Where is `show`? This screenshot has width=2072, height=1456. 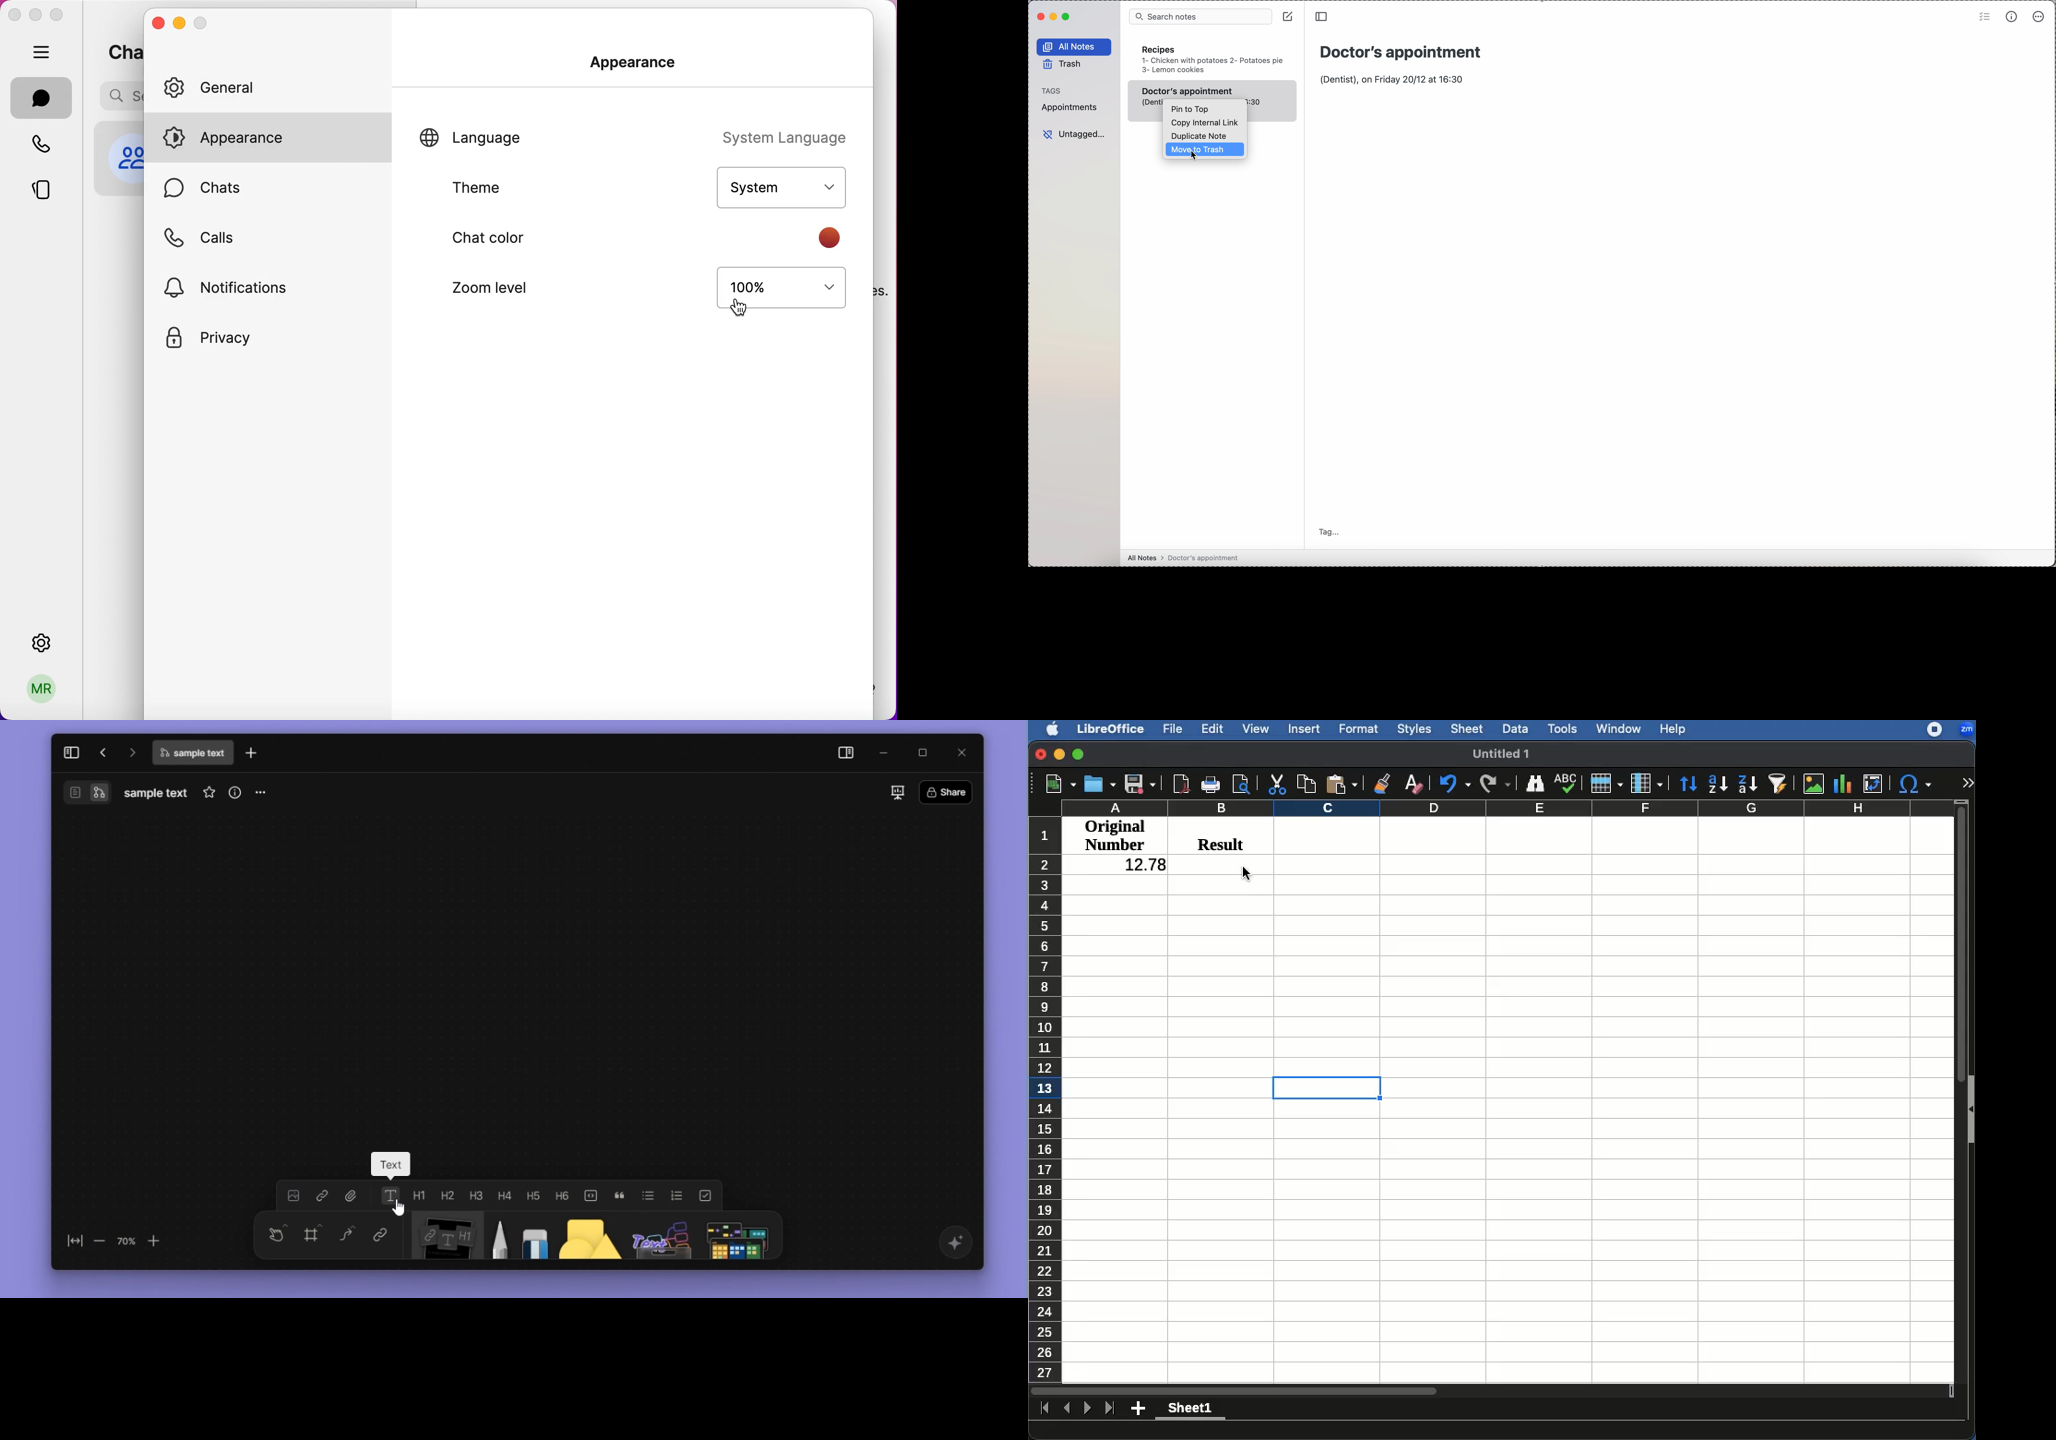
show is located at coordinates (1971, 1110).